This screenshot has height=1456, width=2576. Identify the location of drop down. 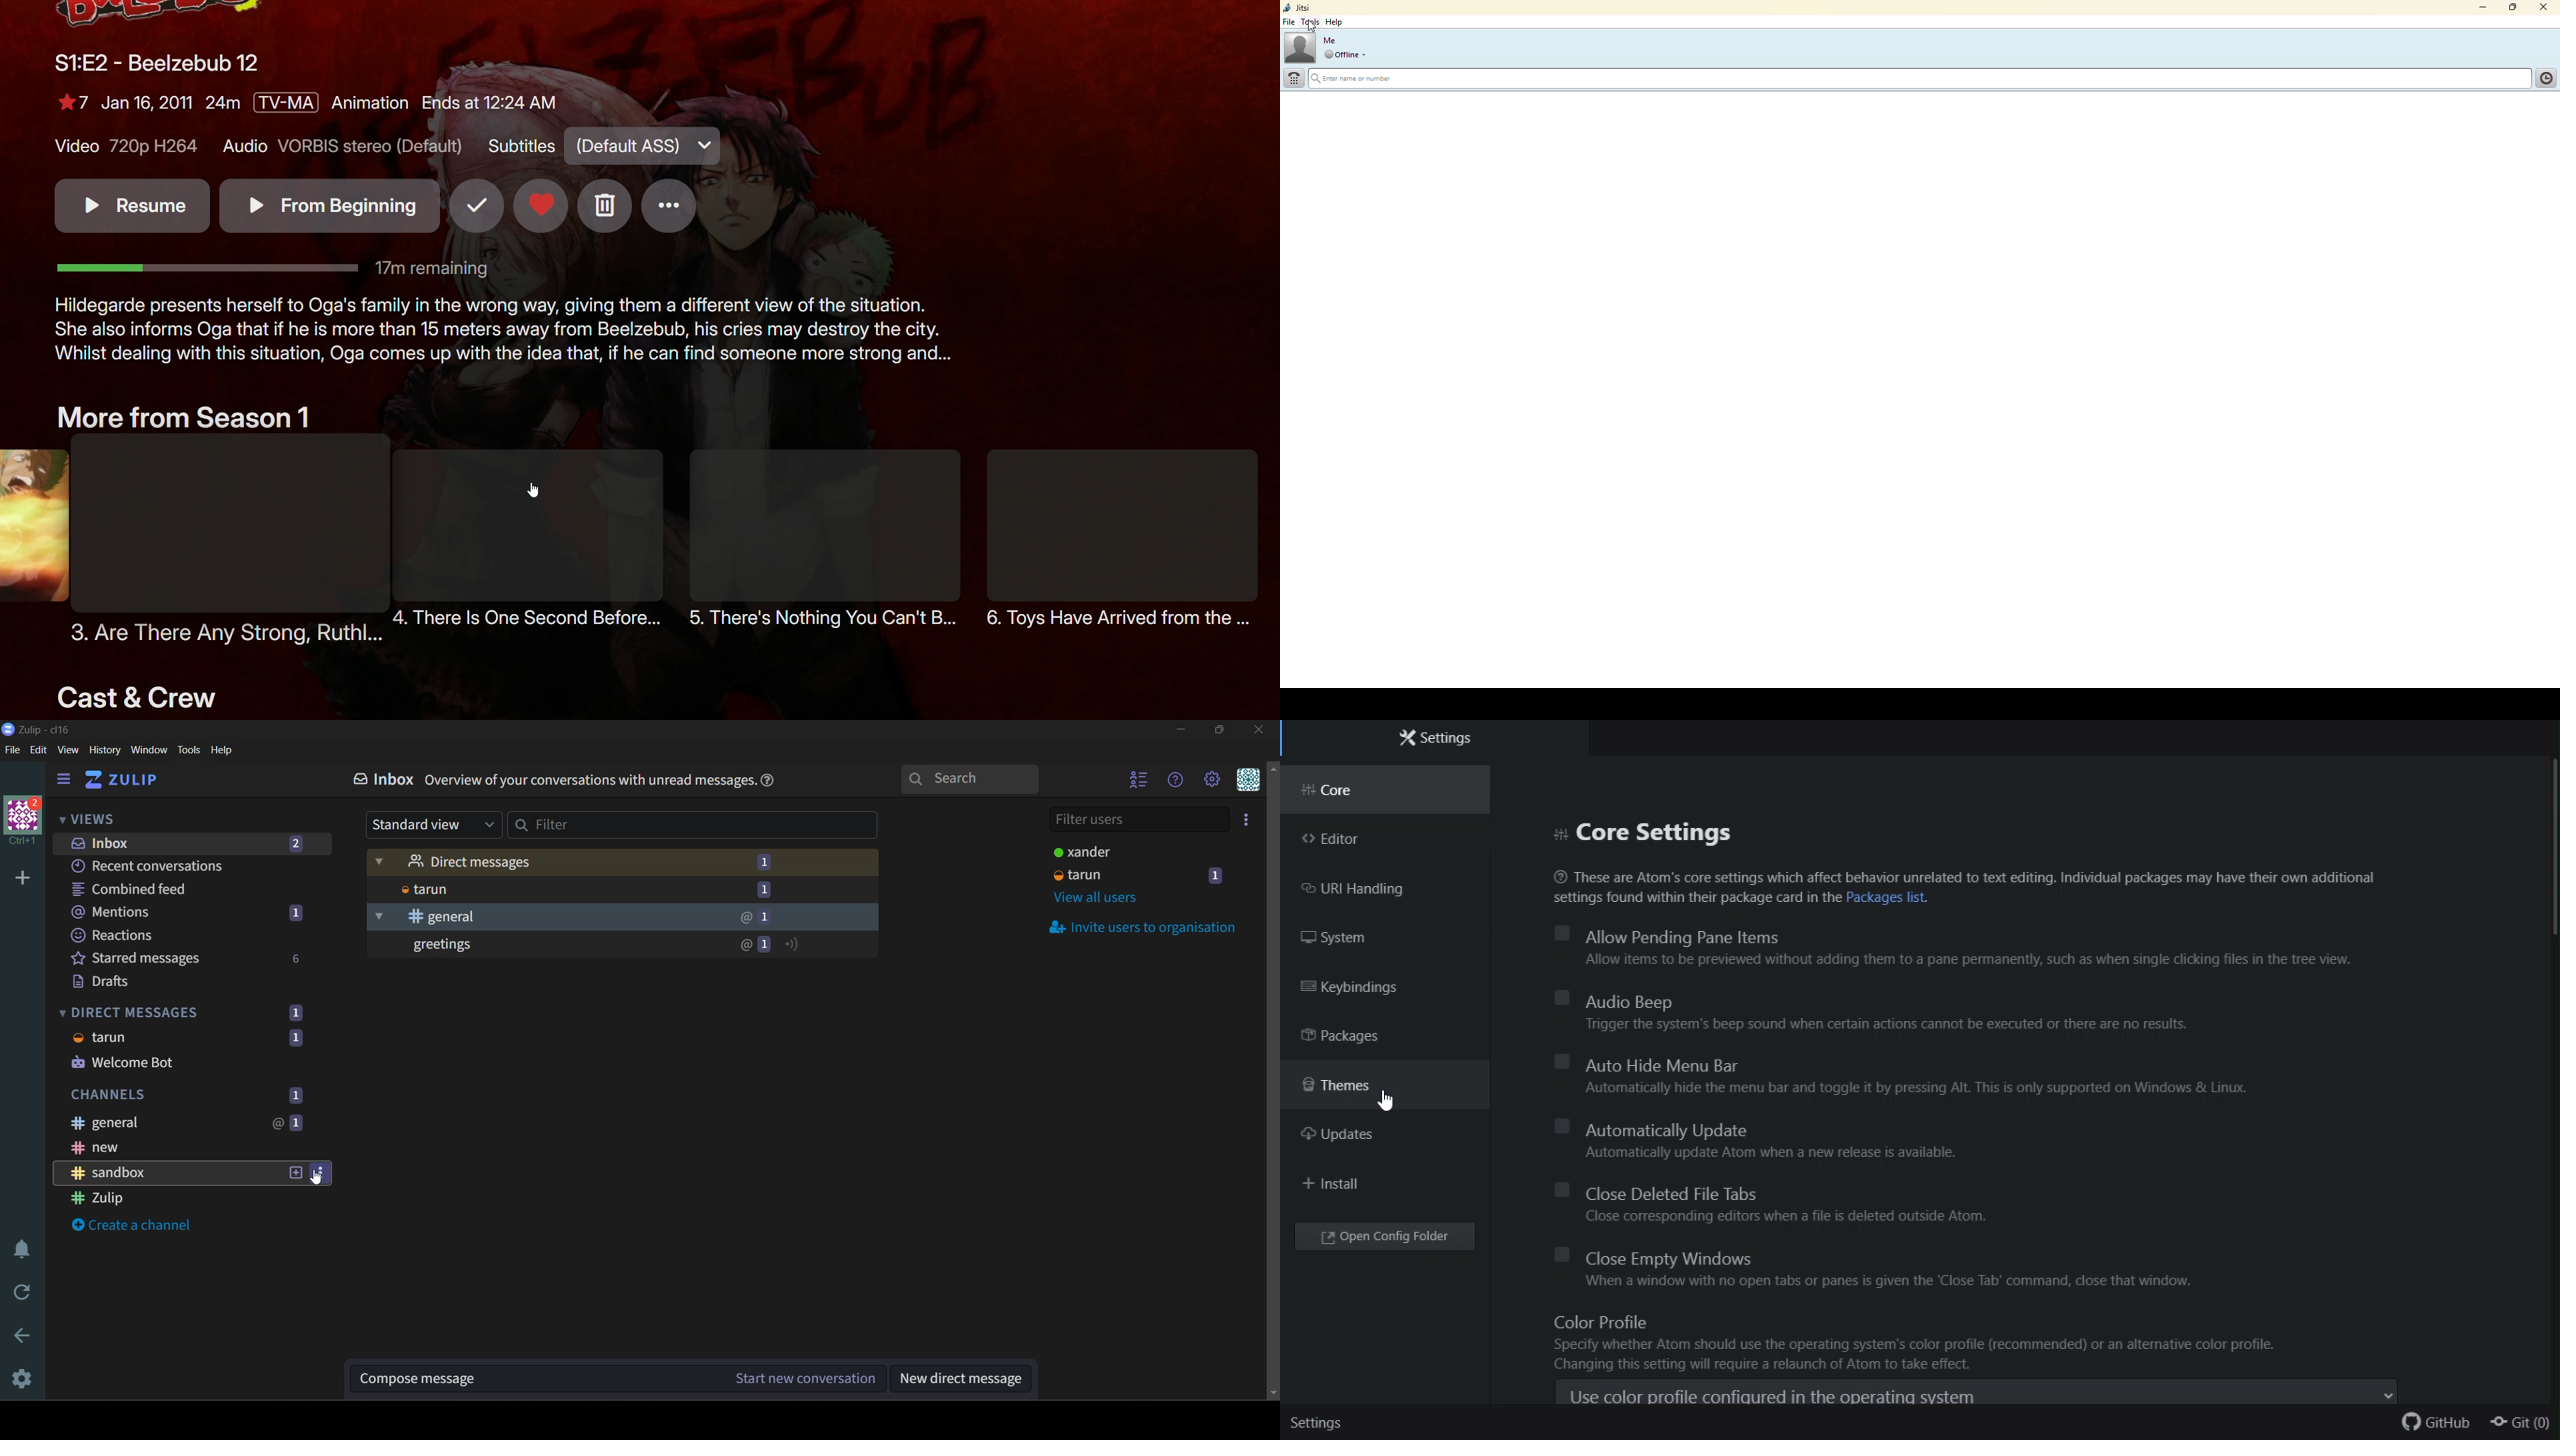
(1340, 54).